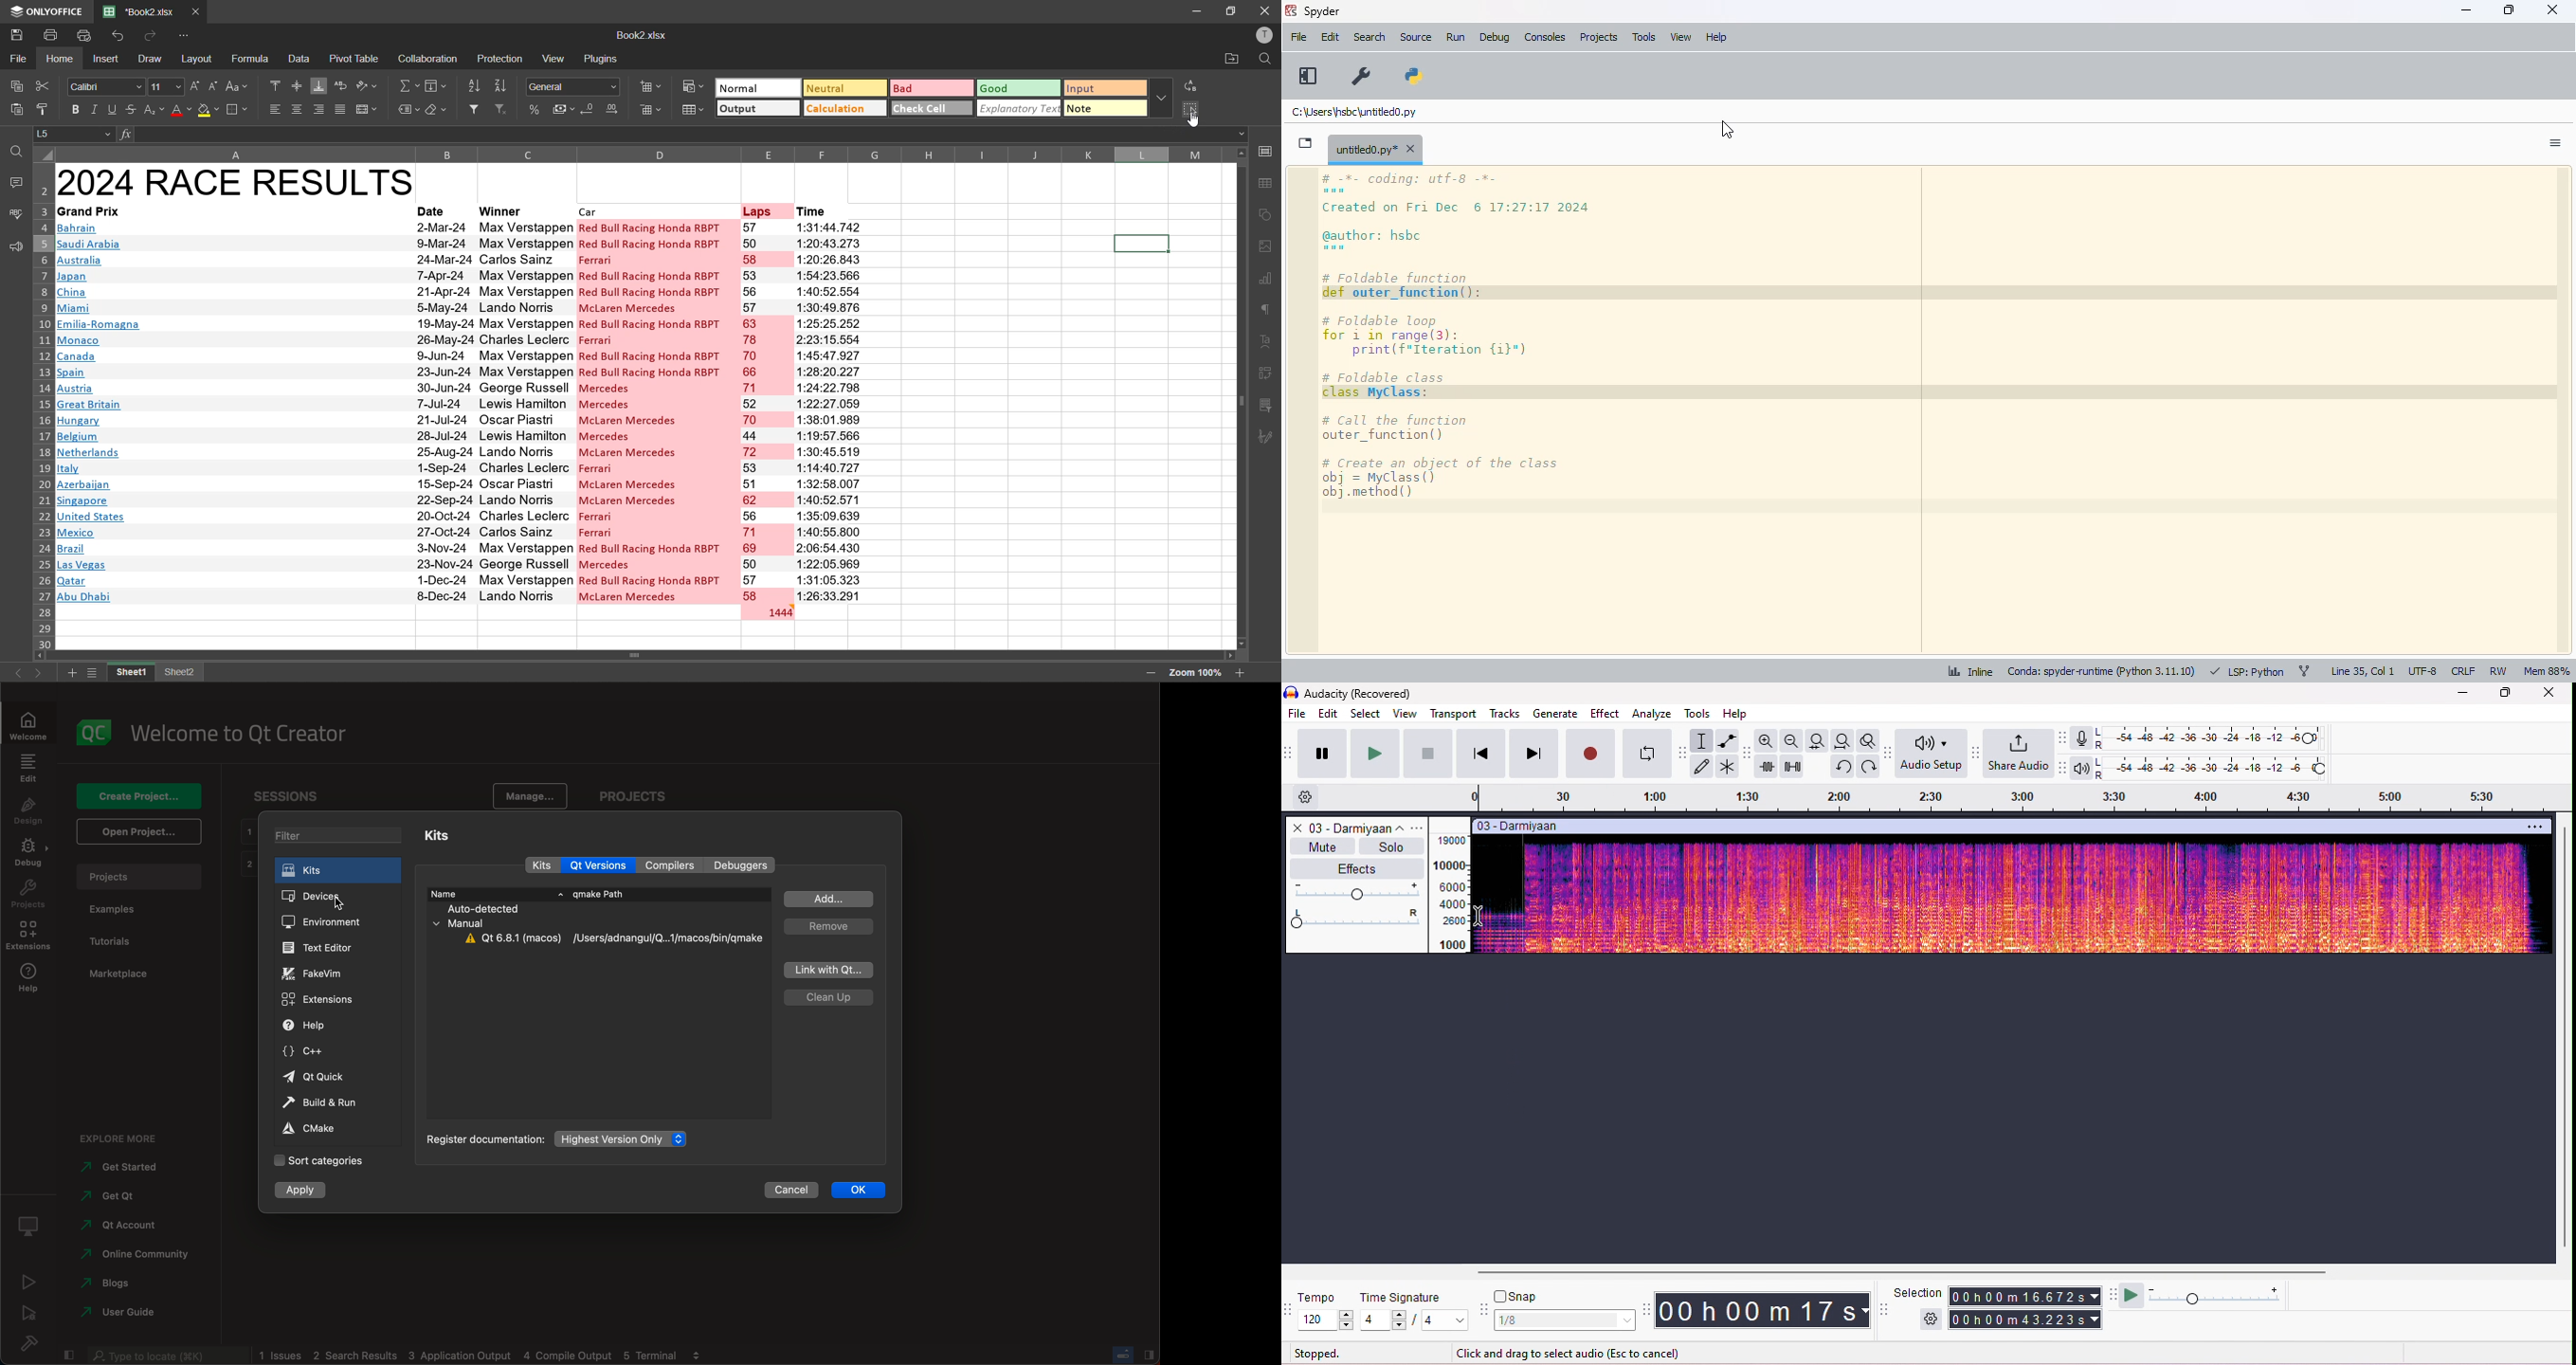 The image size is (2576, 1372). What do you see at coordinates (1356, 920) in the screenshot?
I see `pan` at bounding box center [1356, 920].